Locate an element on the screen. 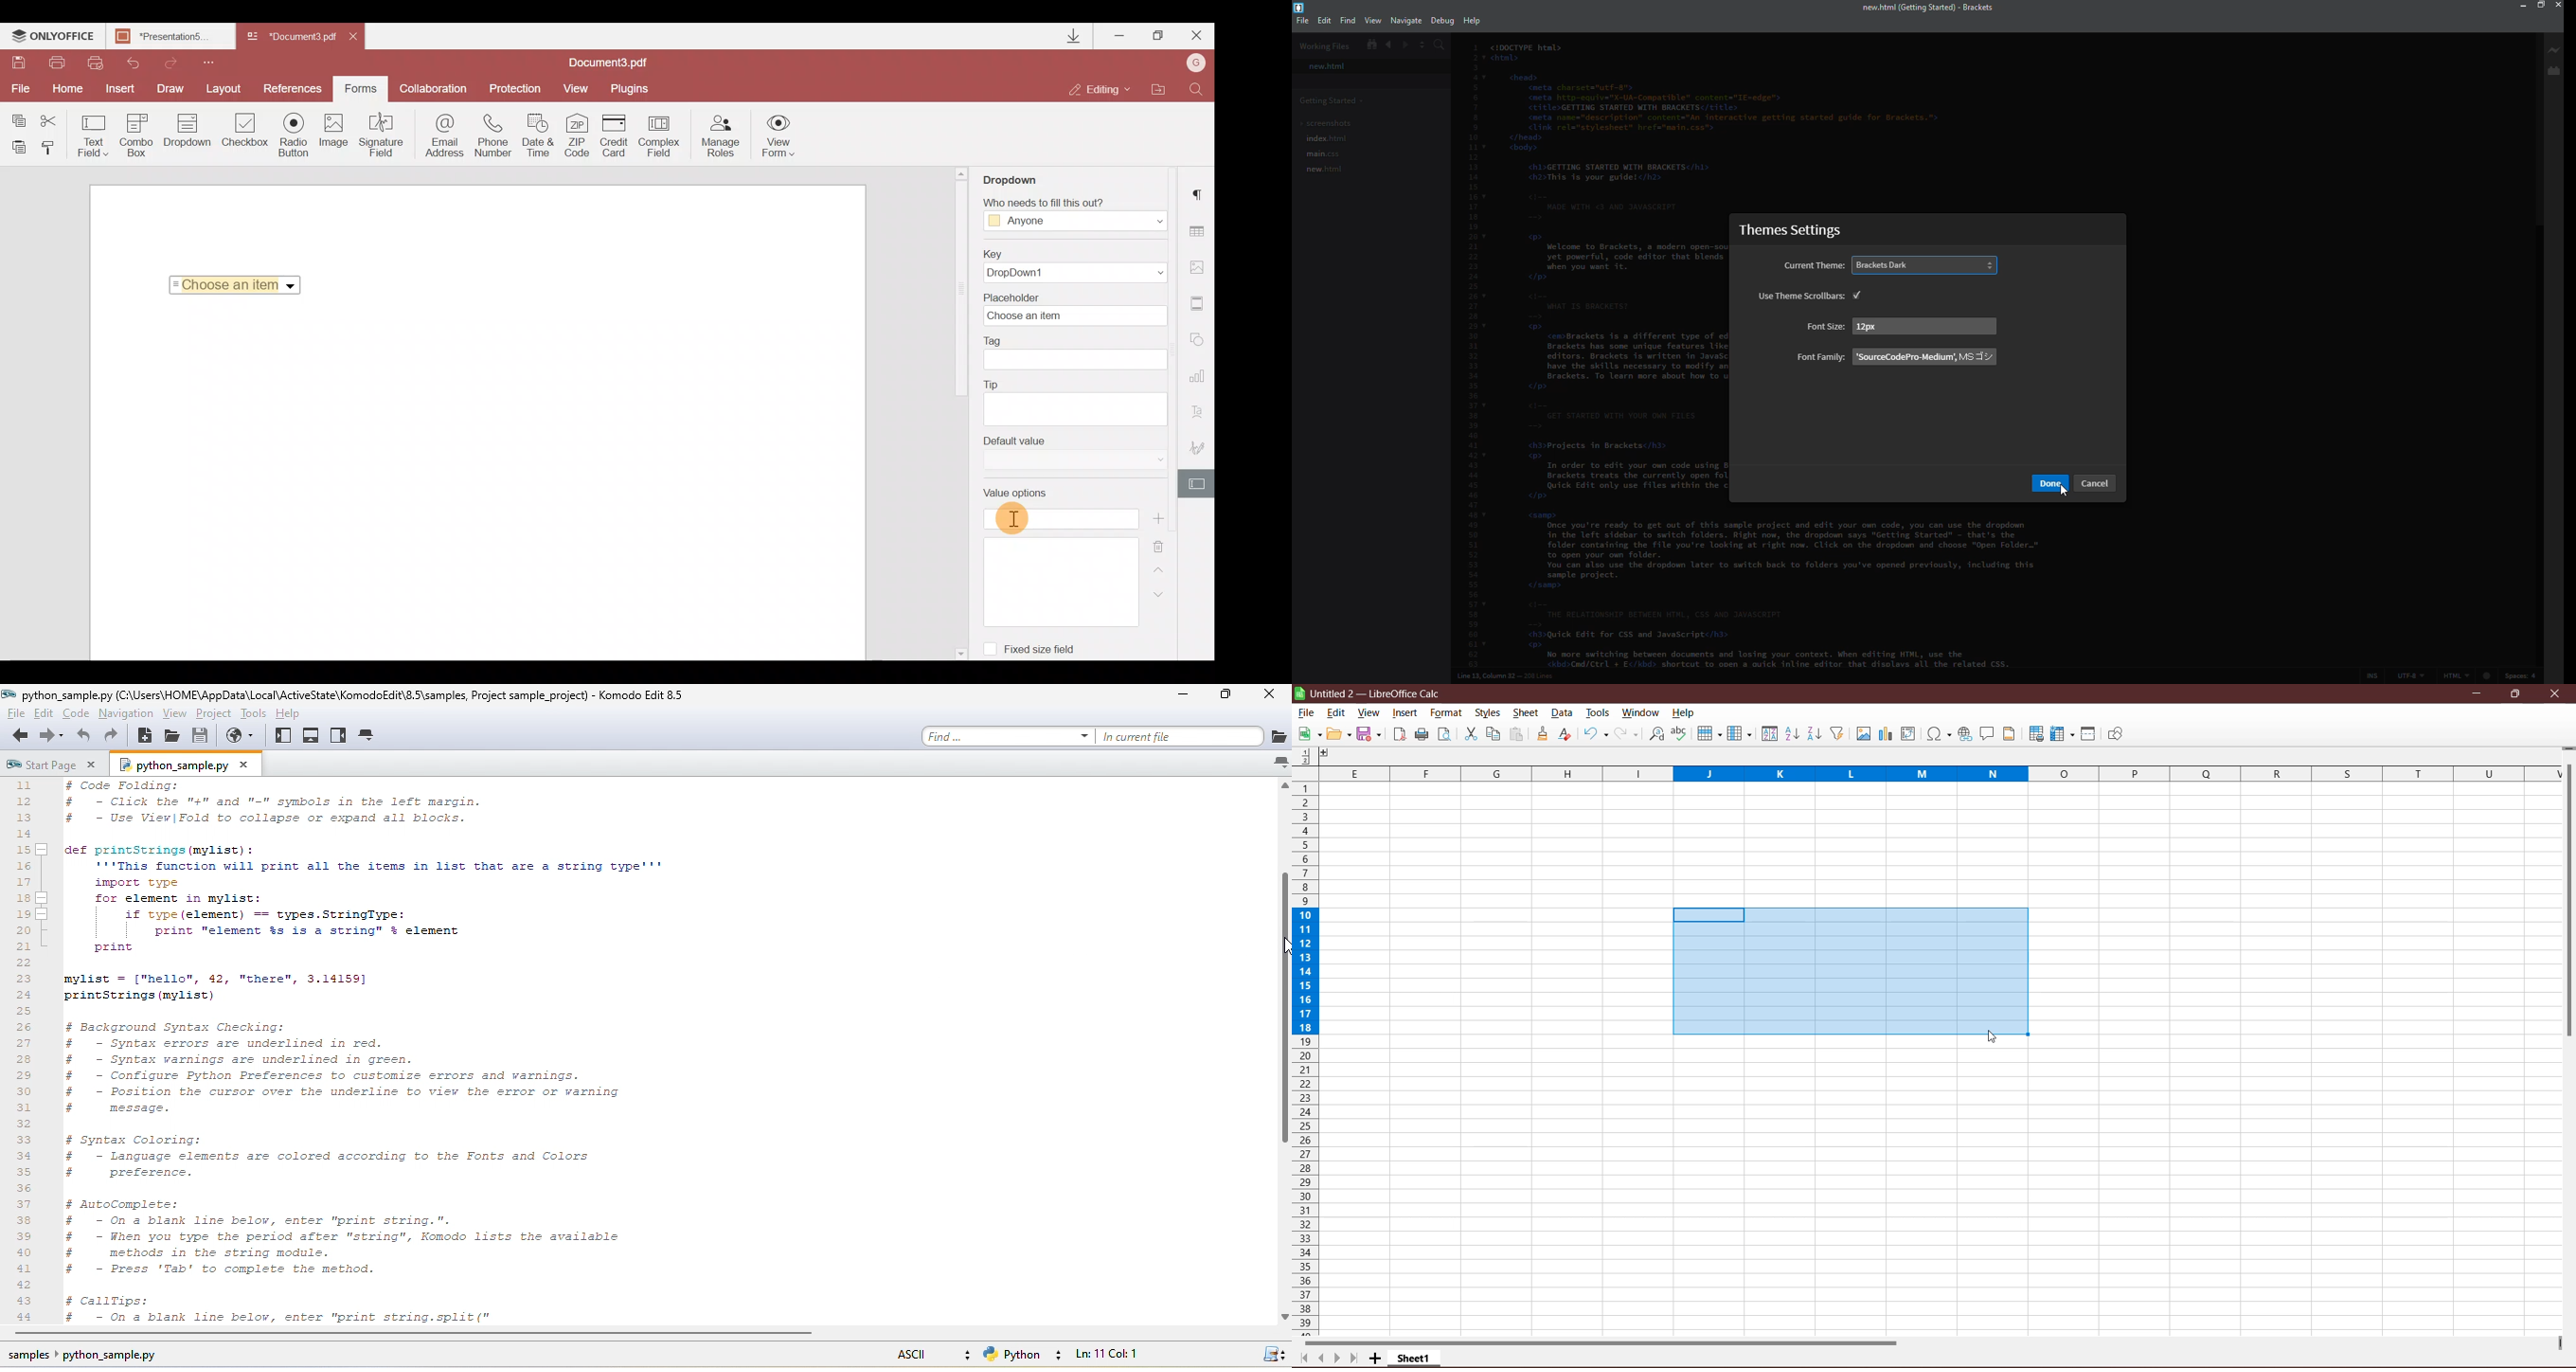 The height and width of the screenshot is (1372, 2576). Toggle Print Preview is located at coordinates (1446, 734).